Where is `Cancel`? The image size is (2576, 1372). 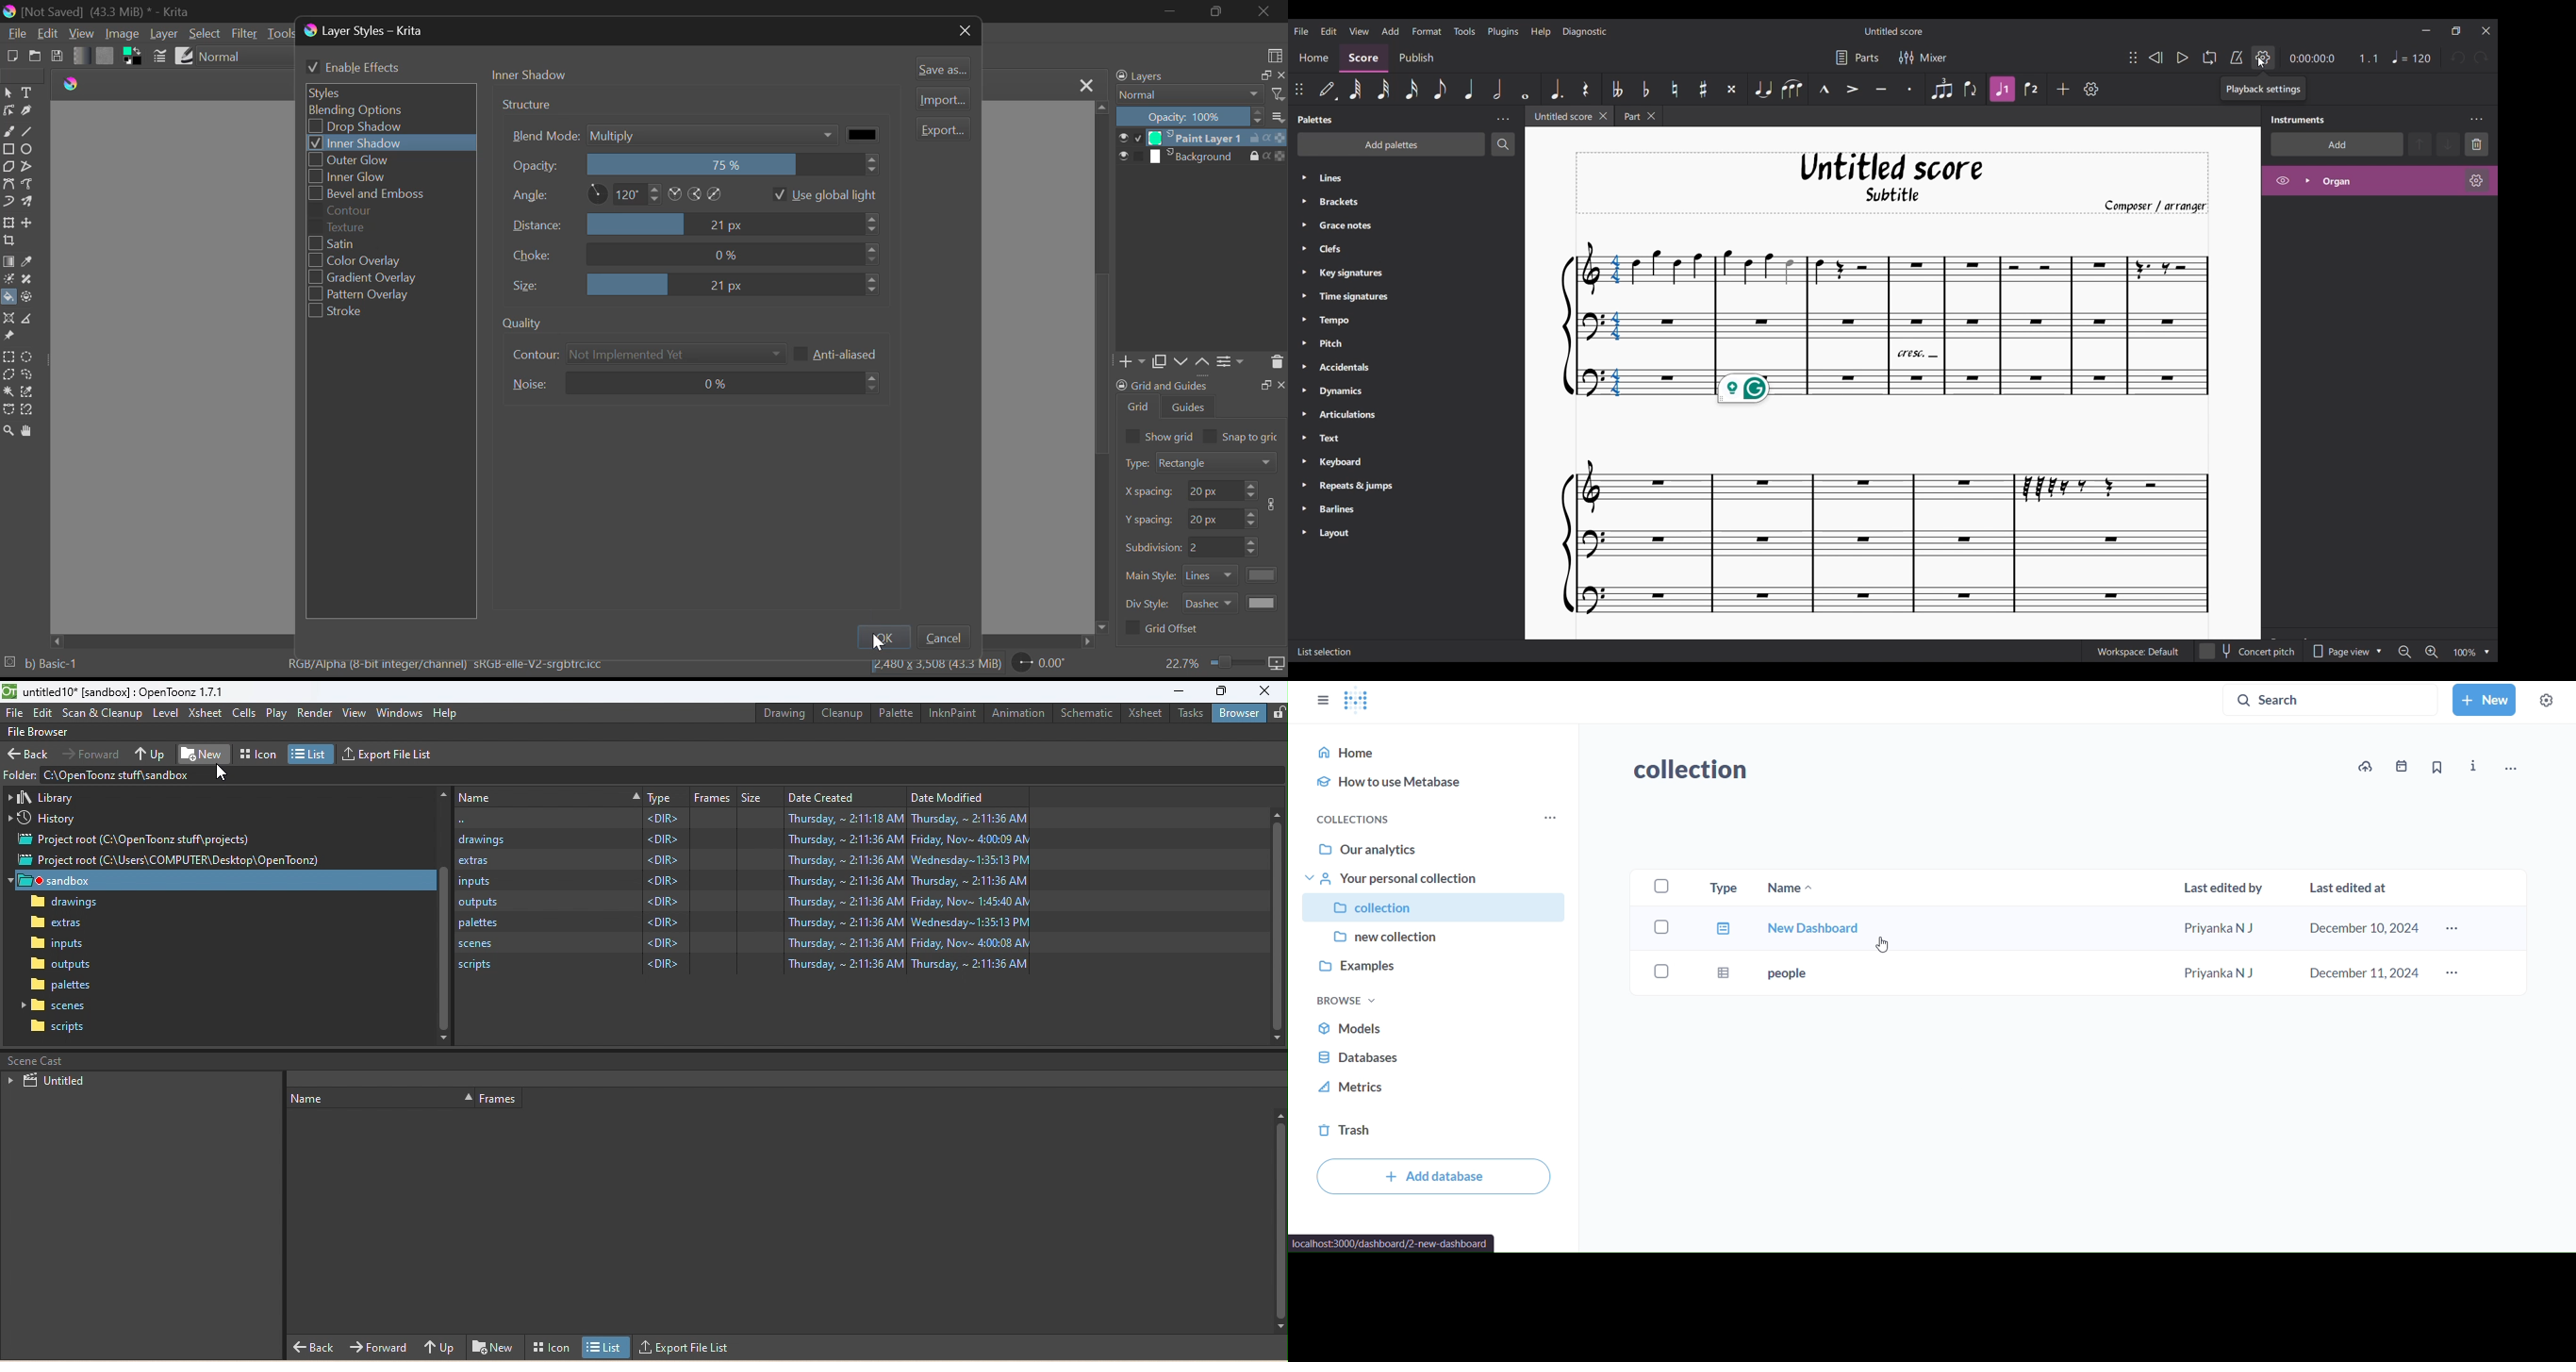
Cancel is located at coordinates (946, 640).